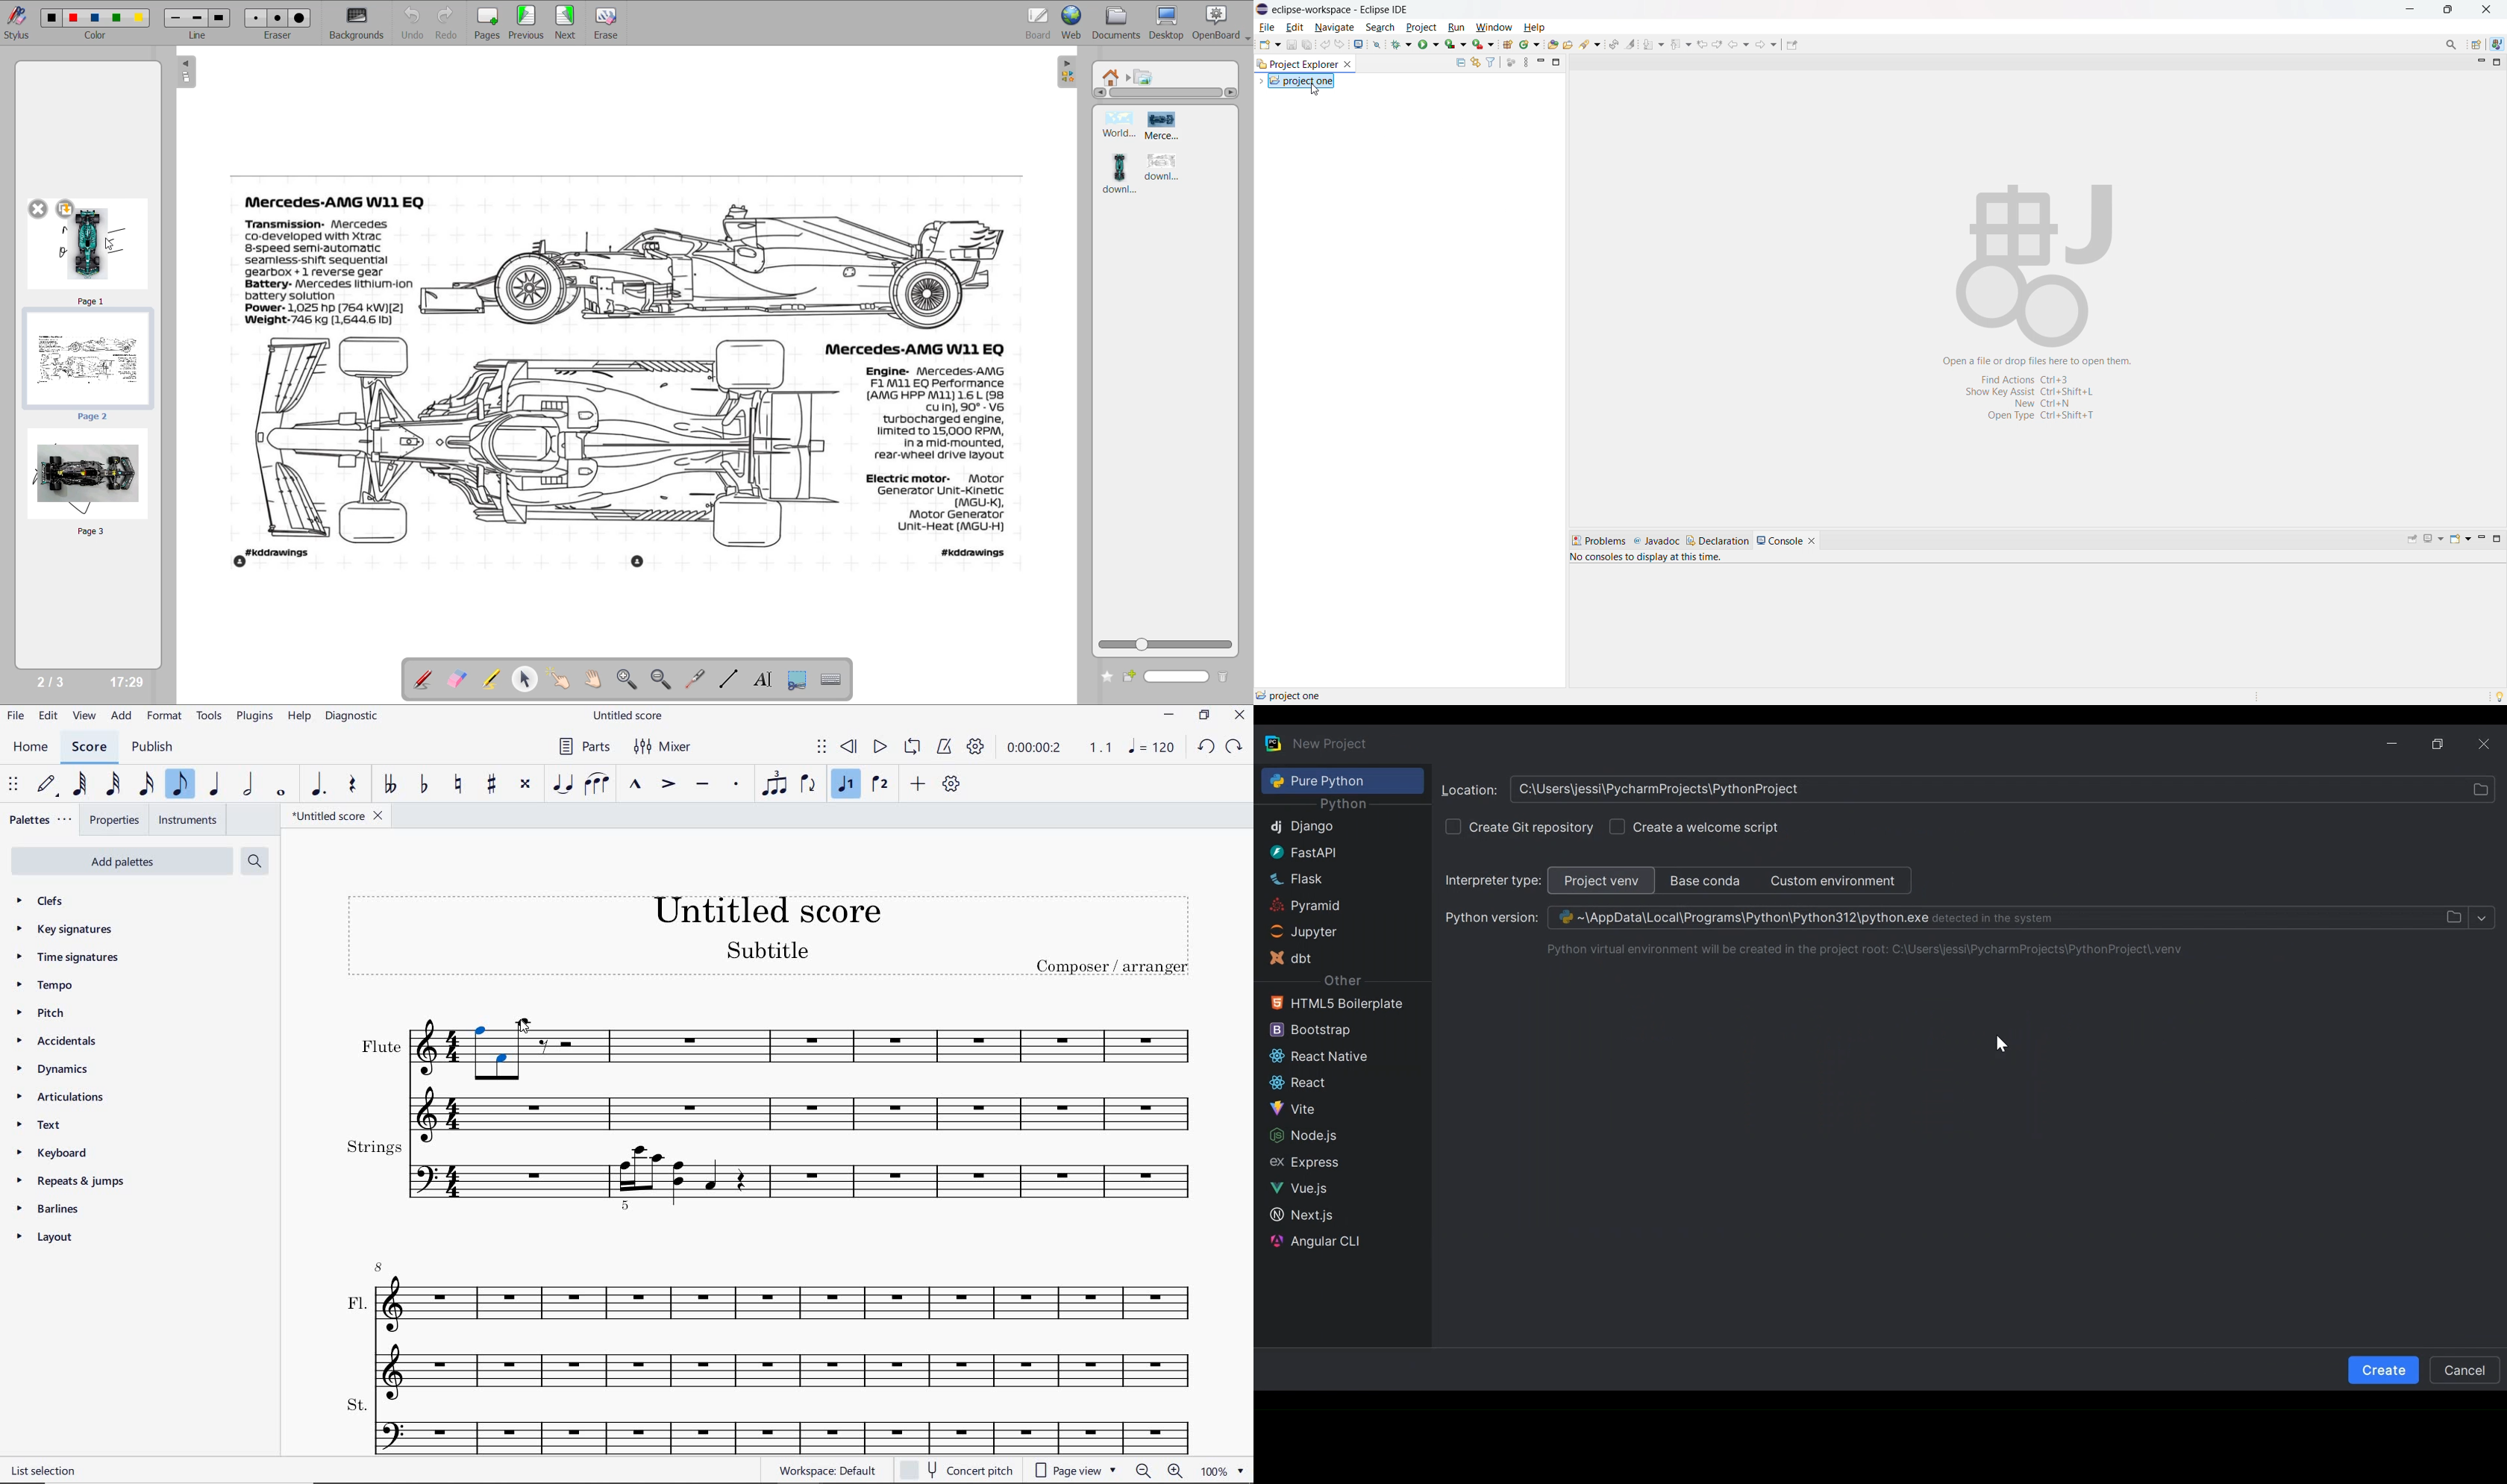 The height and width of the screenshot is (1484, 2520). What do you see at coordinates (281, 793) in the screenshot?
I see `WHOLE NOTE` at bounding box center [281, 793].